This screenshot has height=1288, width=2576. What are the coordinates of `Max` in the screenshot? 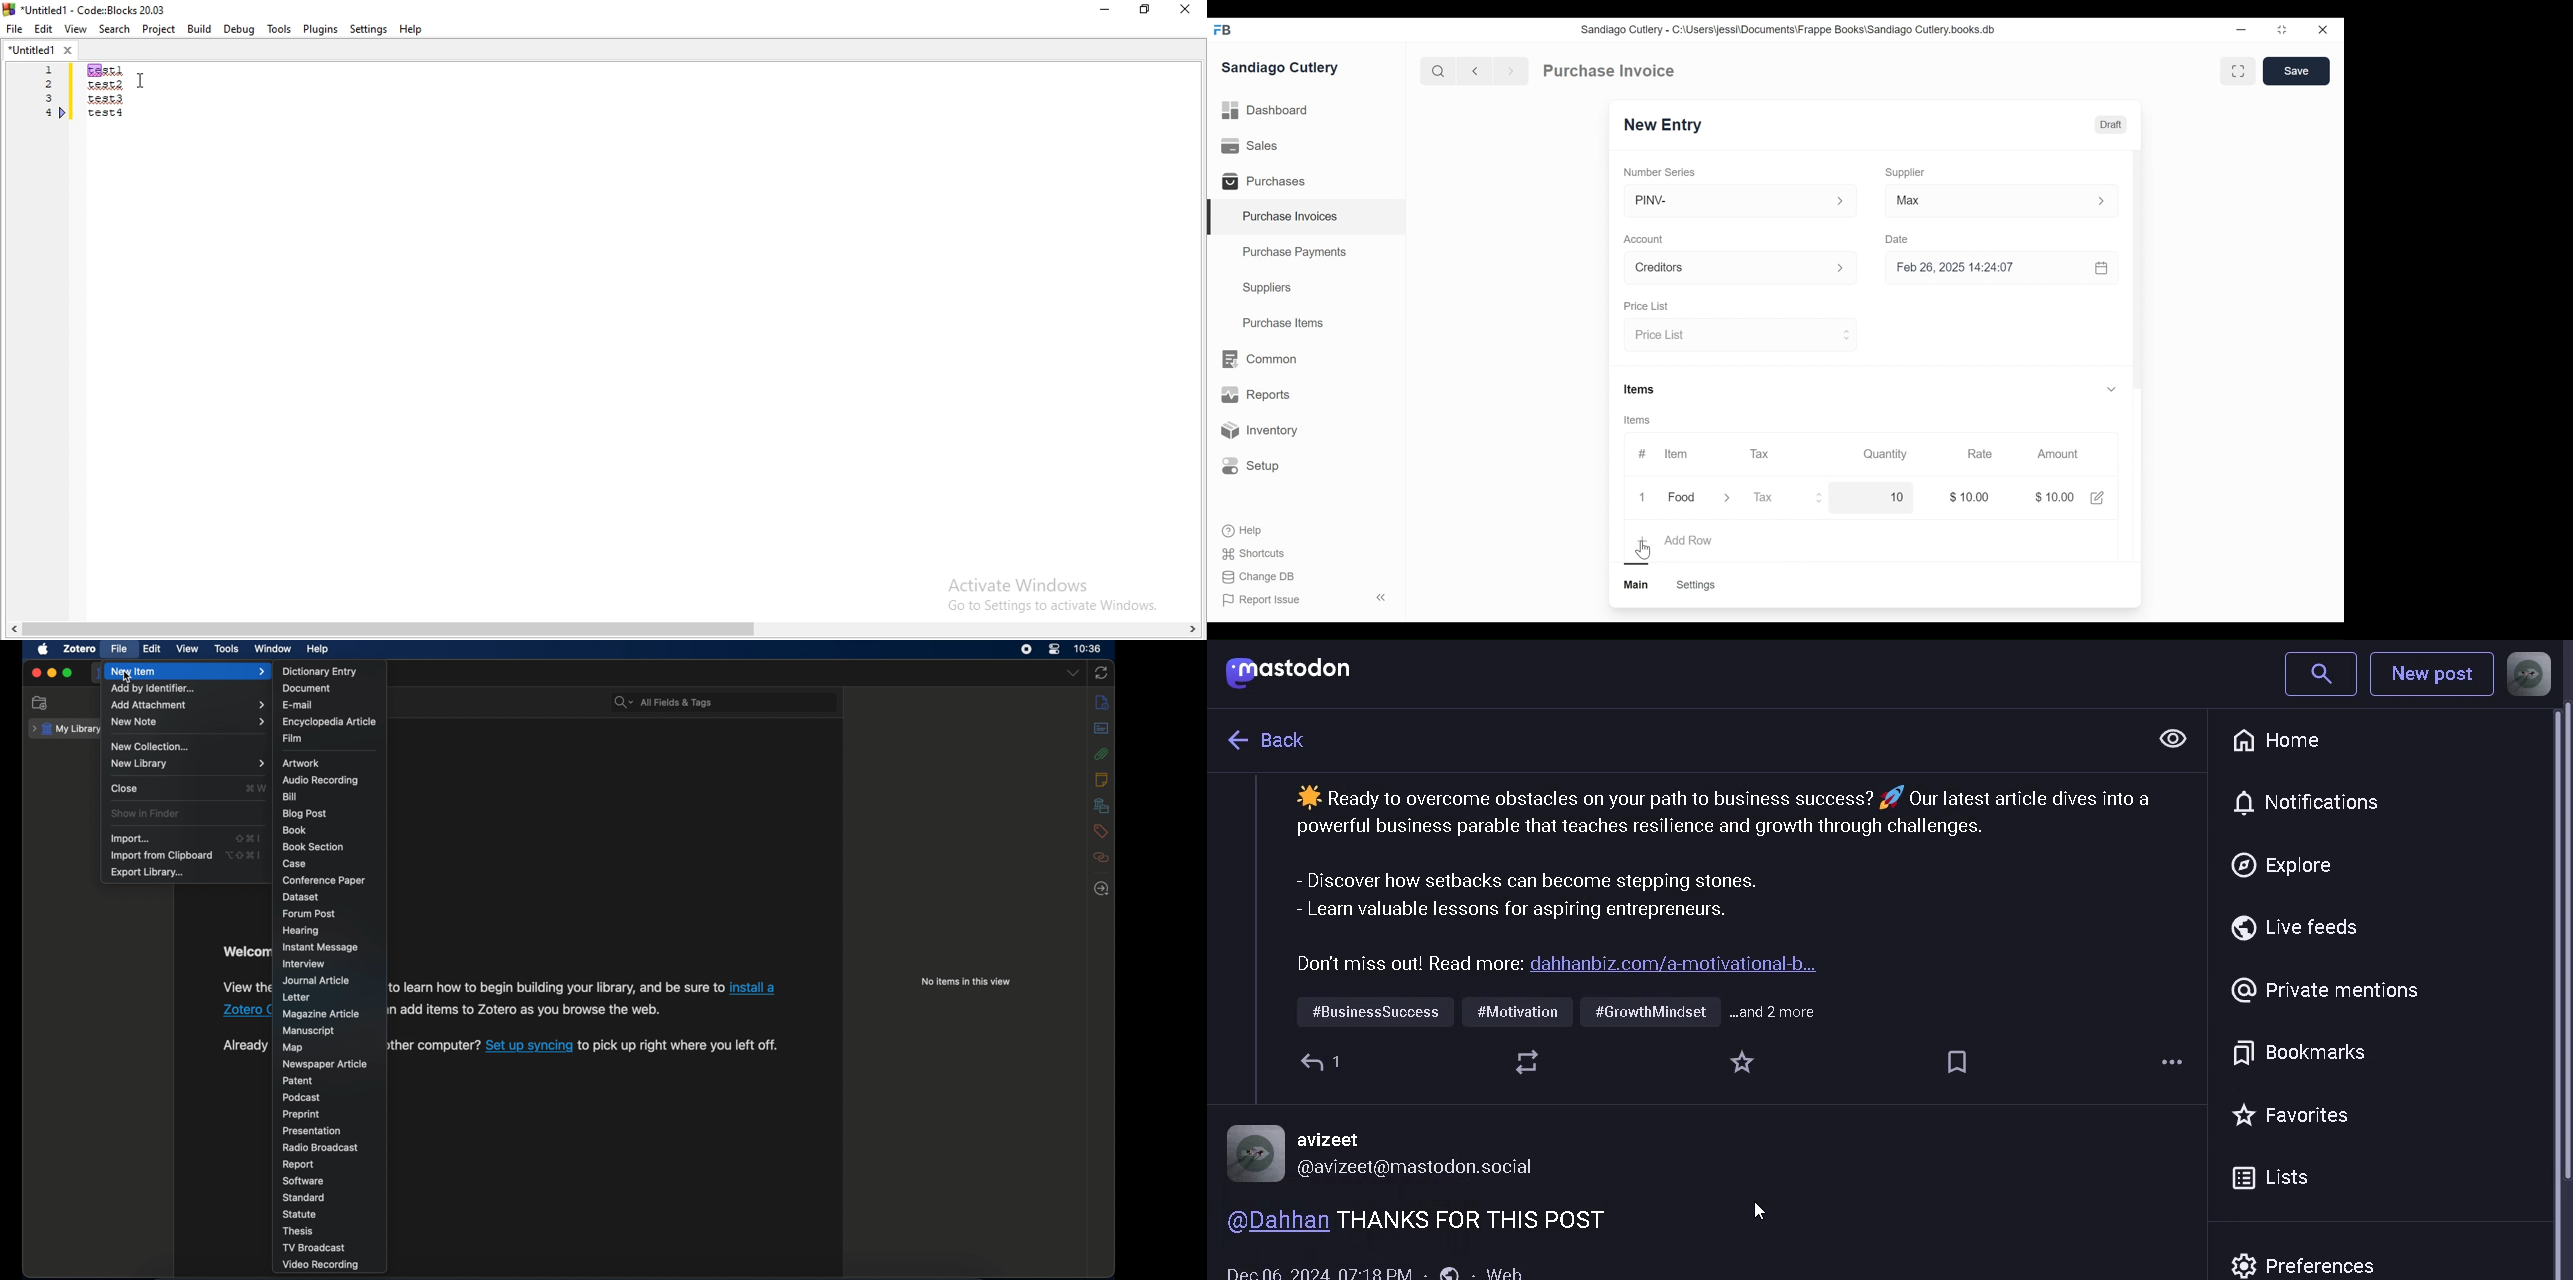 It's located at (1979, 203).